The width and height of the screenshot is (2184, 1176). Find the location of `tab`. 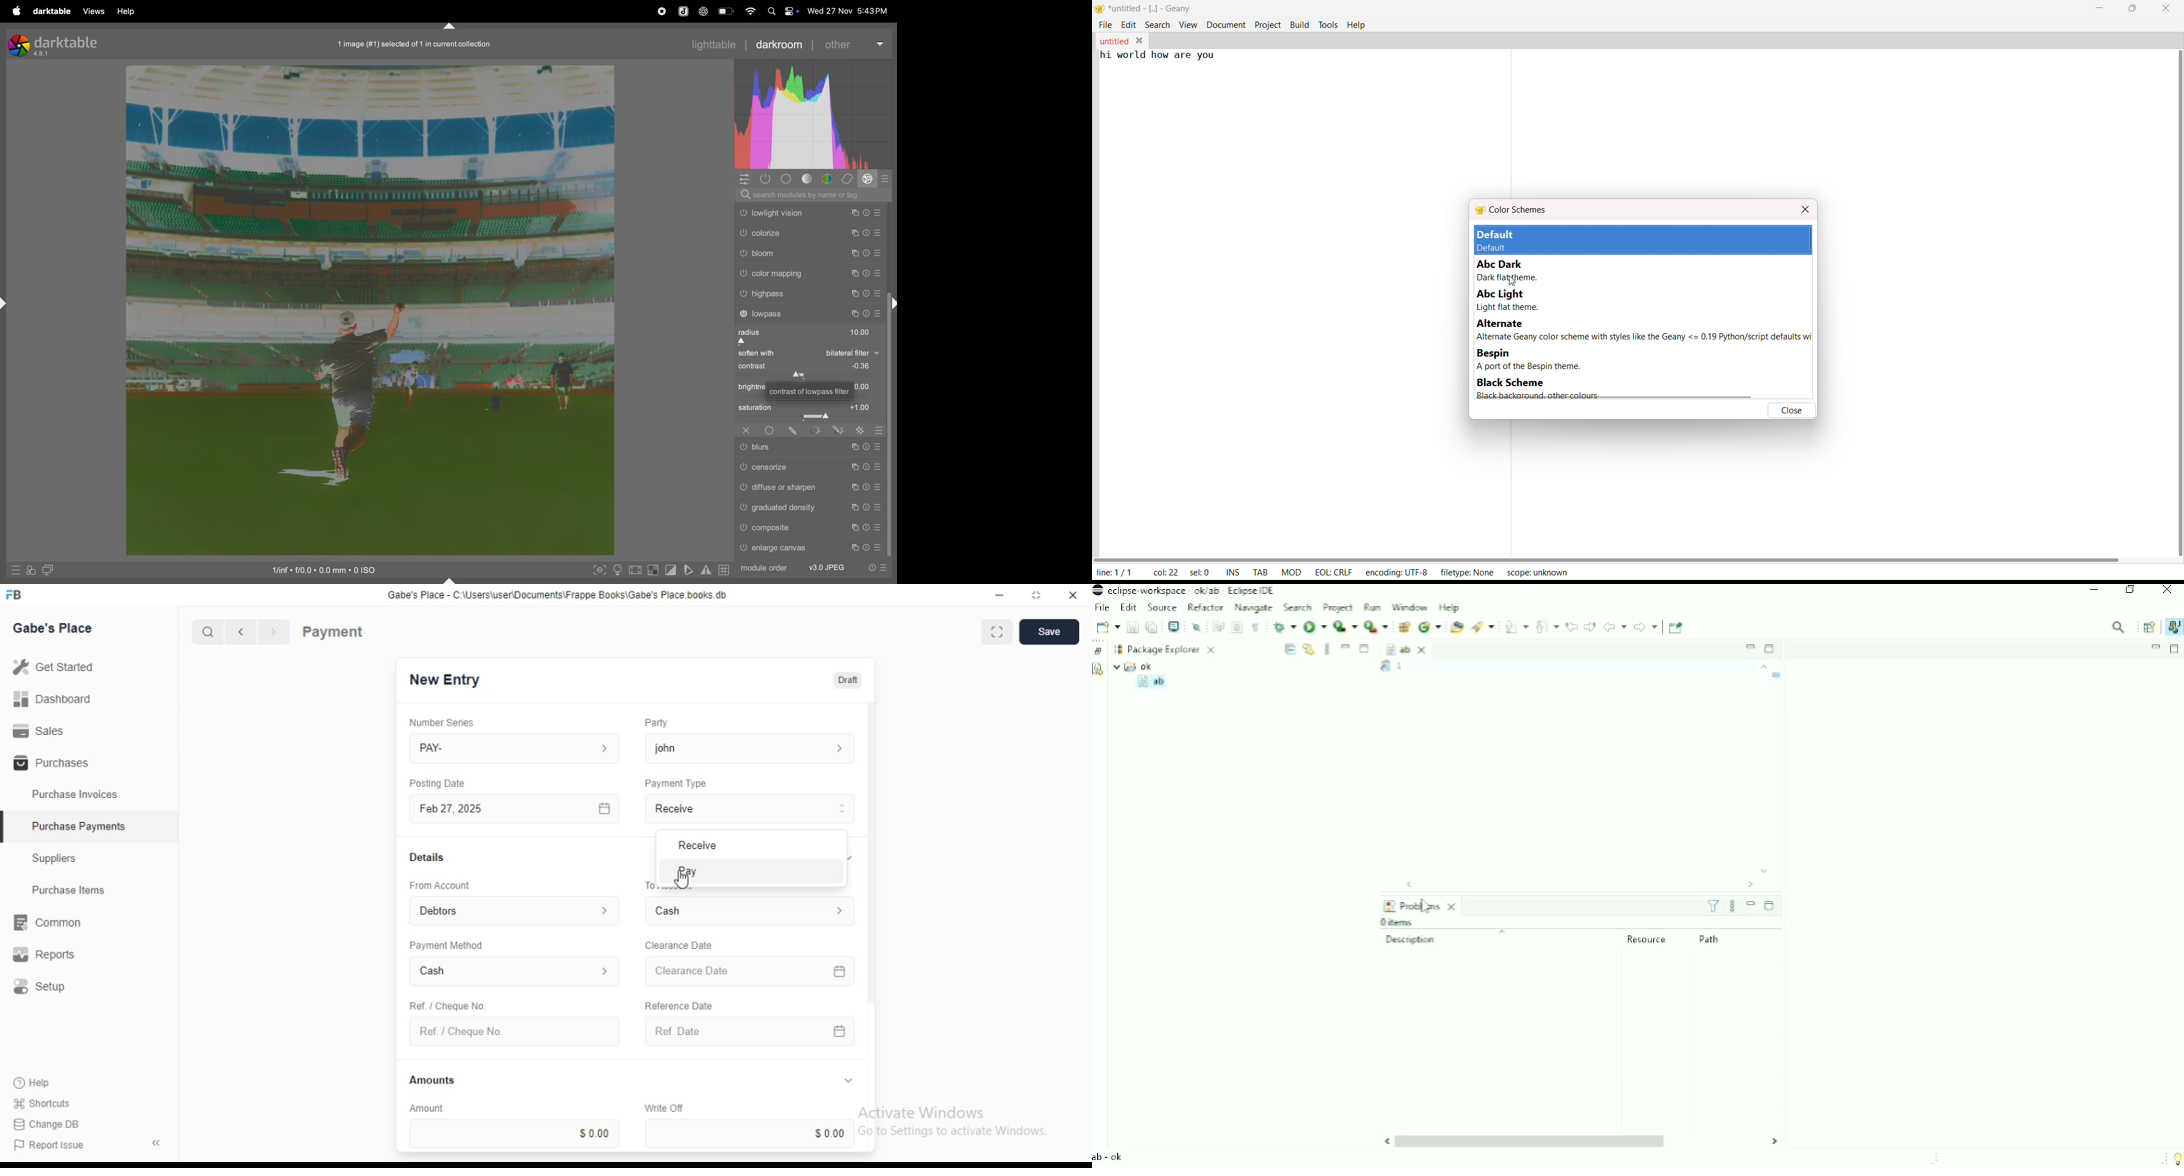

tab is located at coordinates (1259, 572).